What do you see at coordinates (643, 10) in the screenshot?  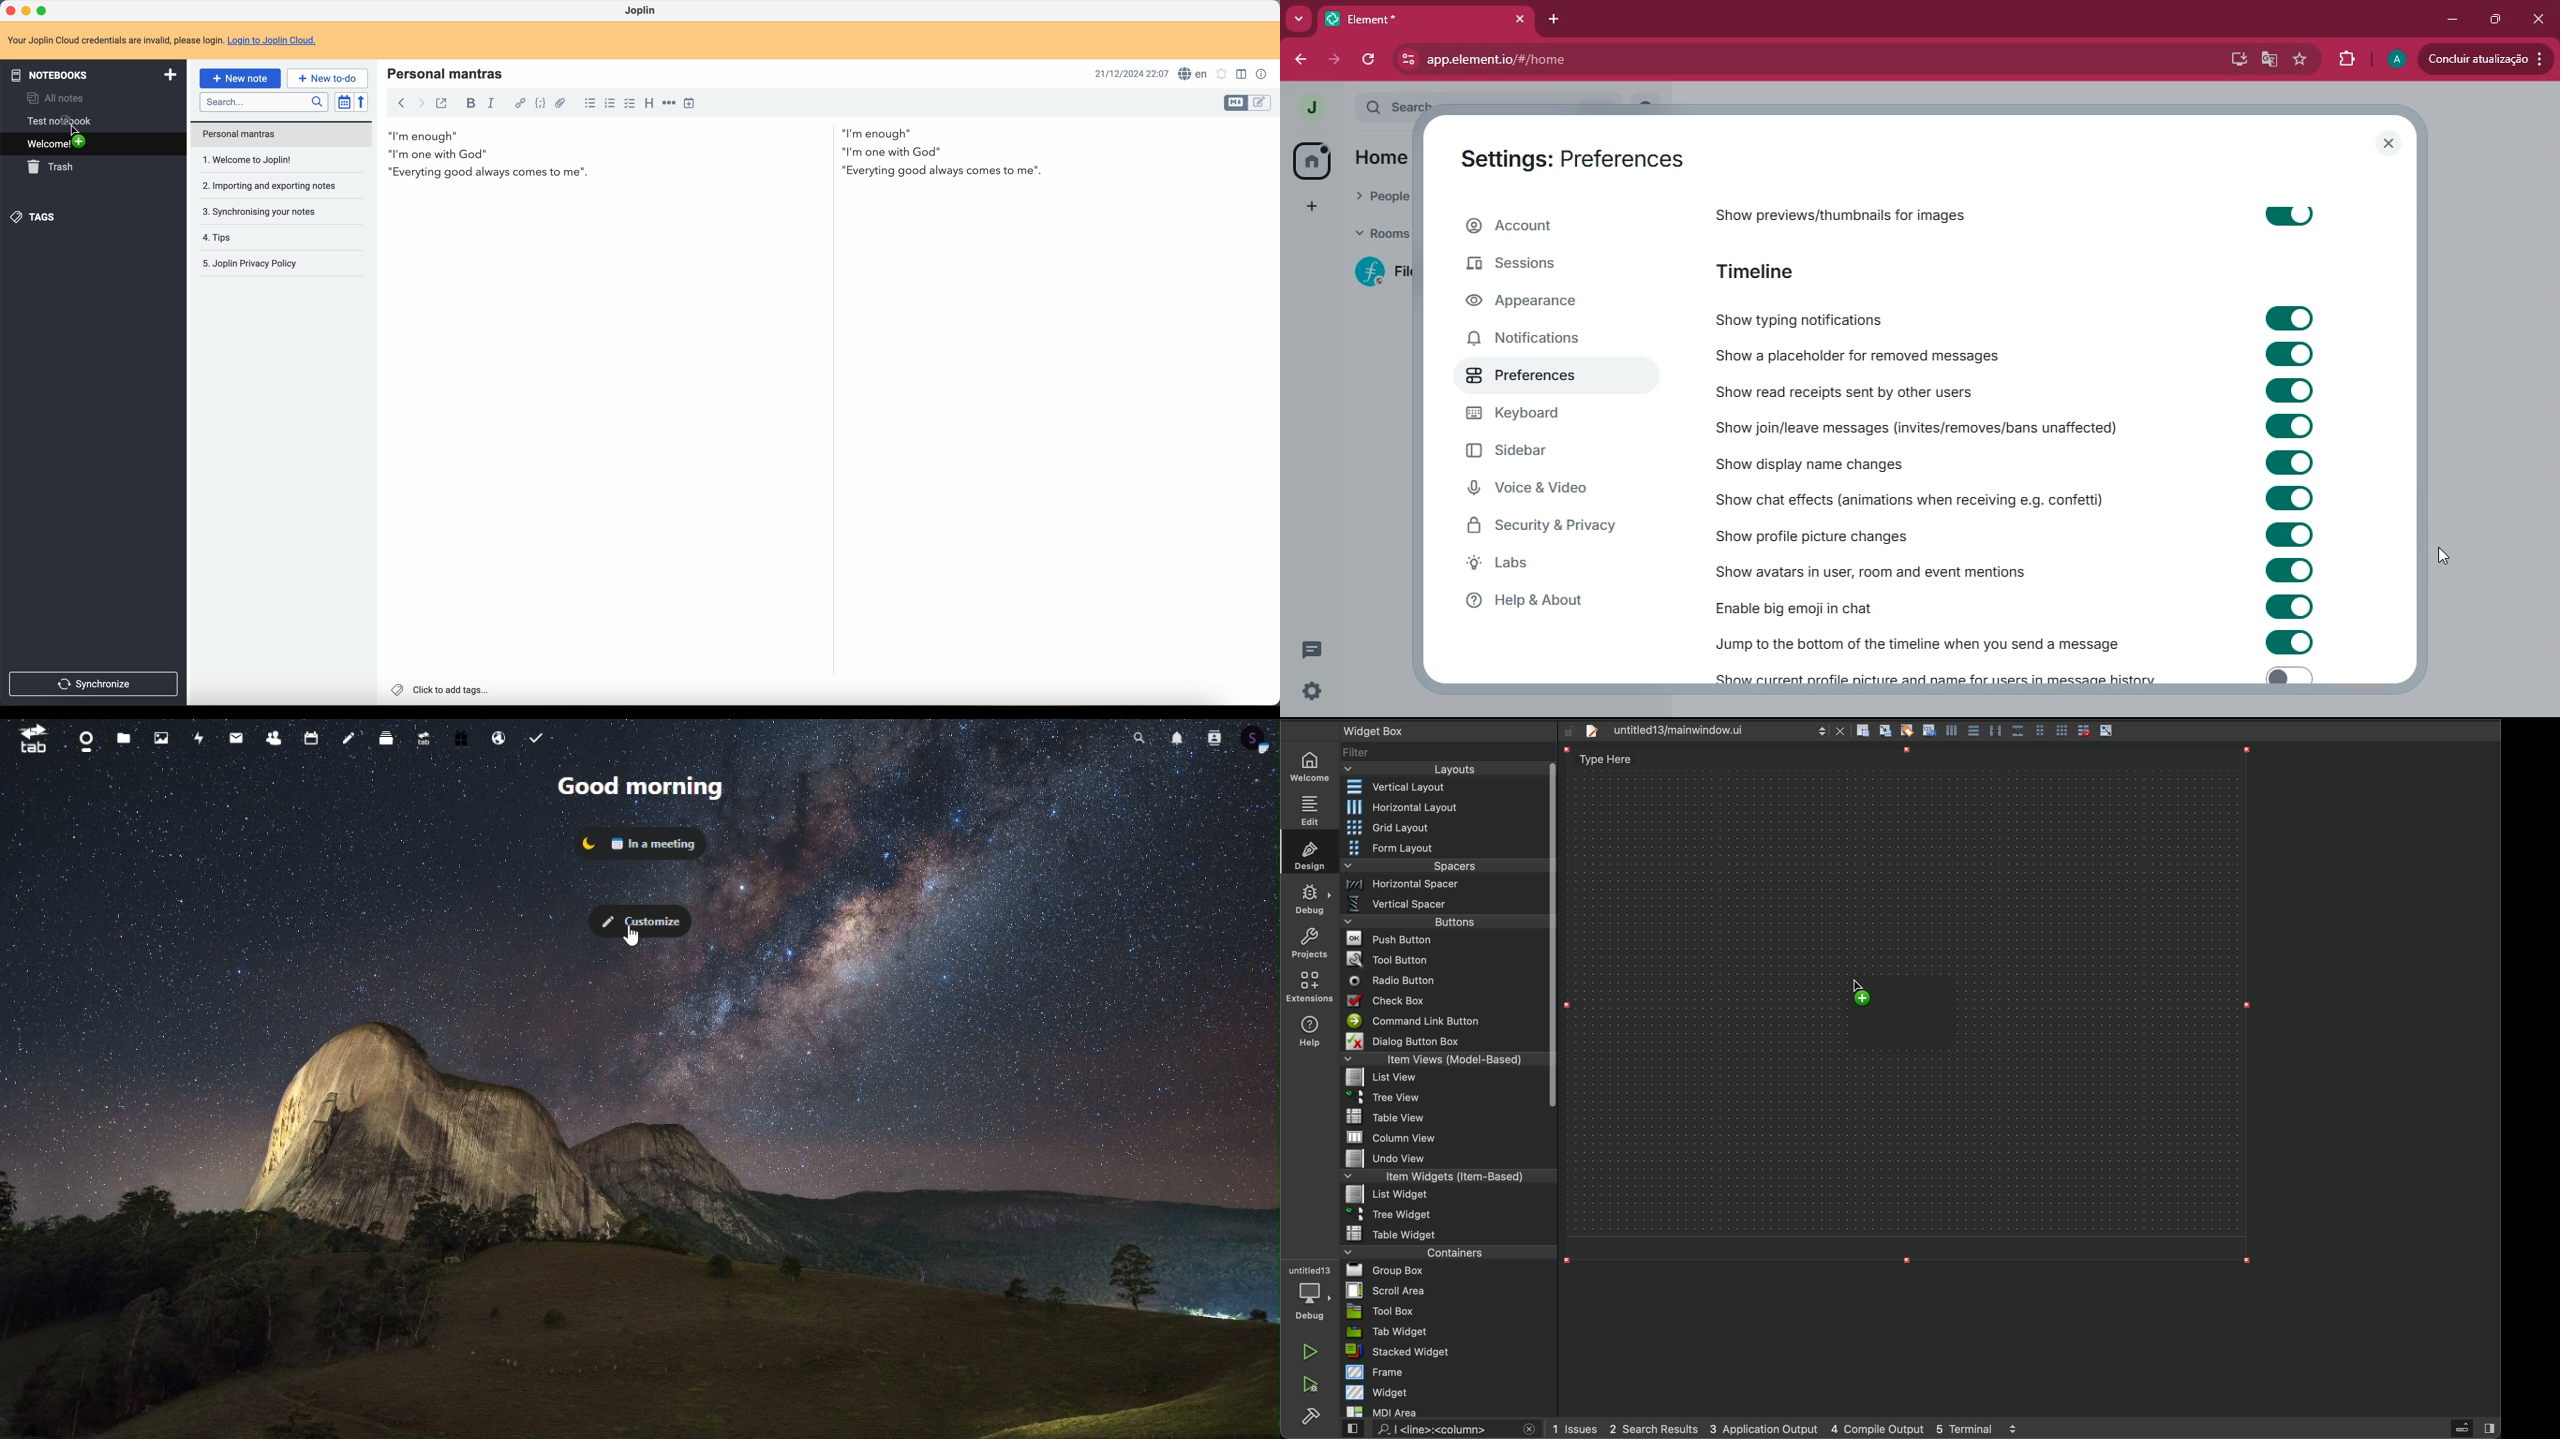 I see `Joplin` at bounding box center [643, 10].